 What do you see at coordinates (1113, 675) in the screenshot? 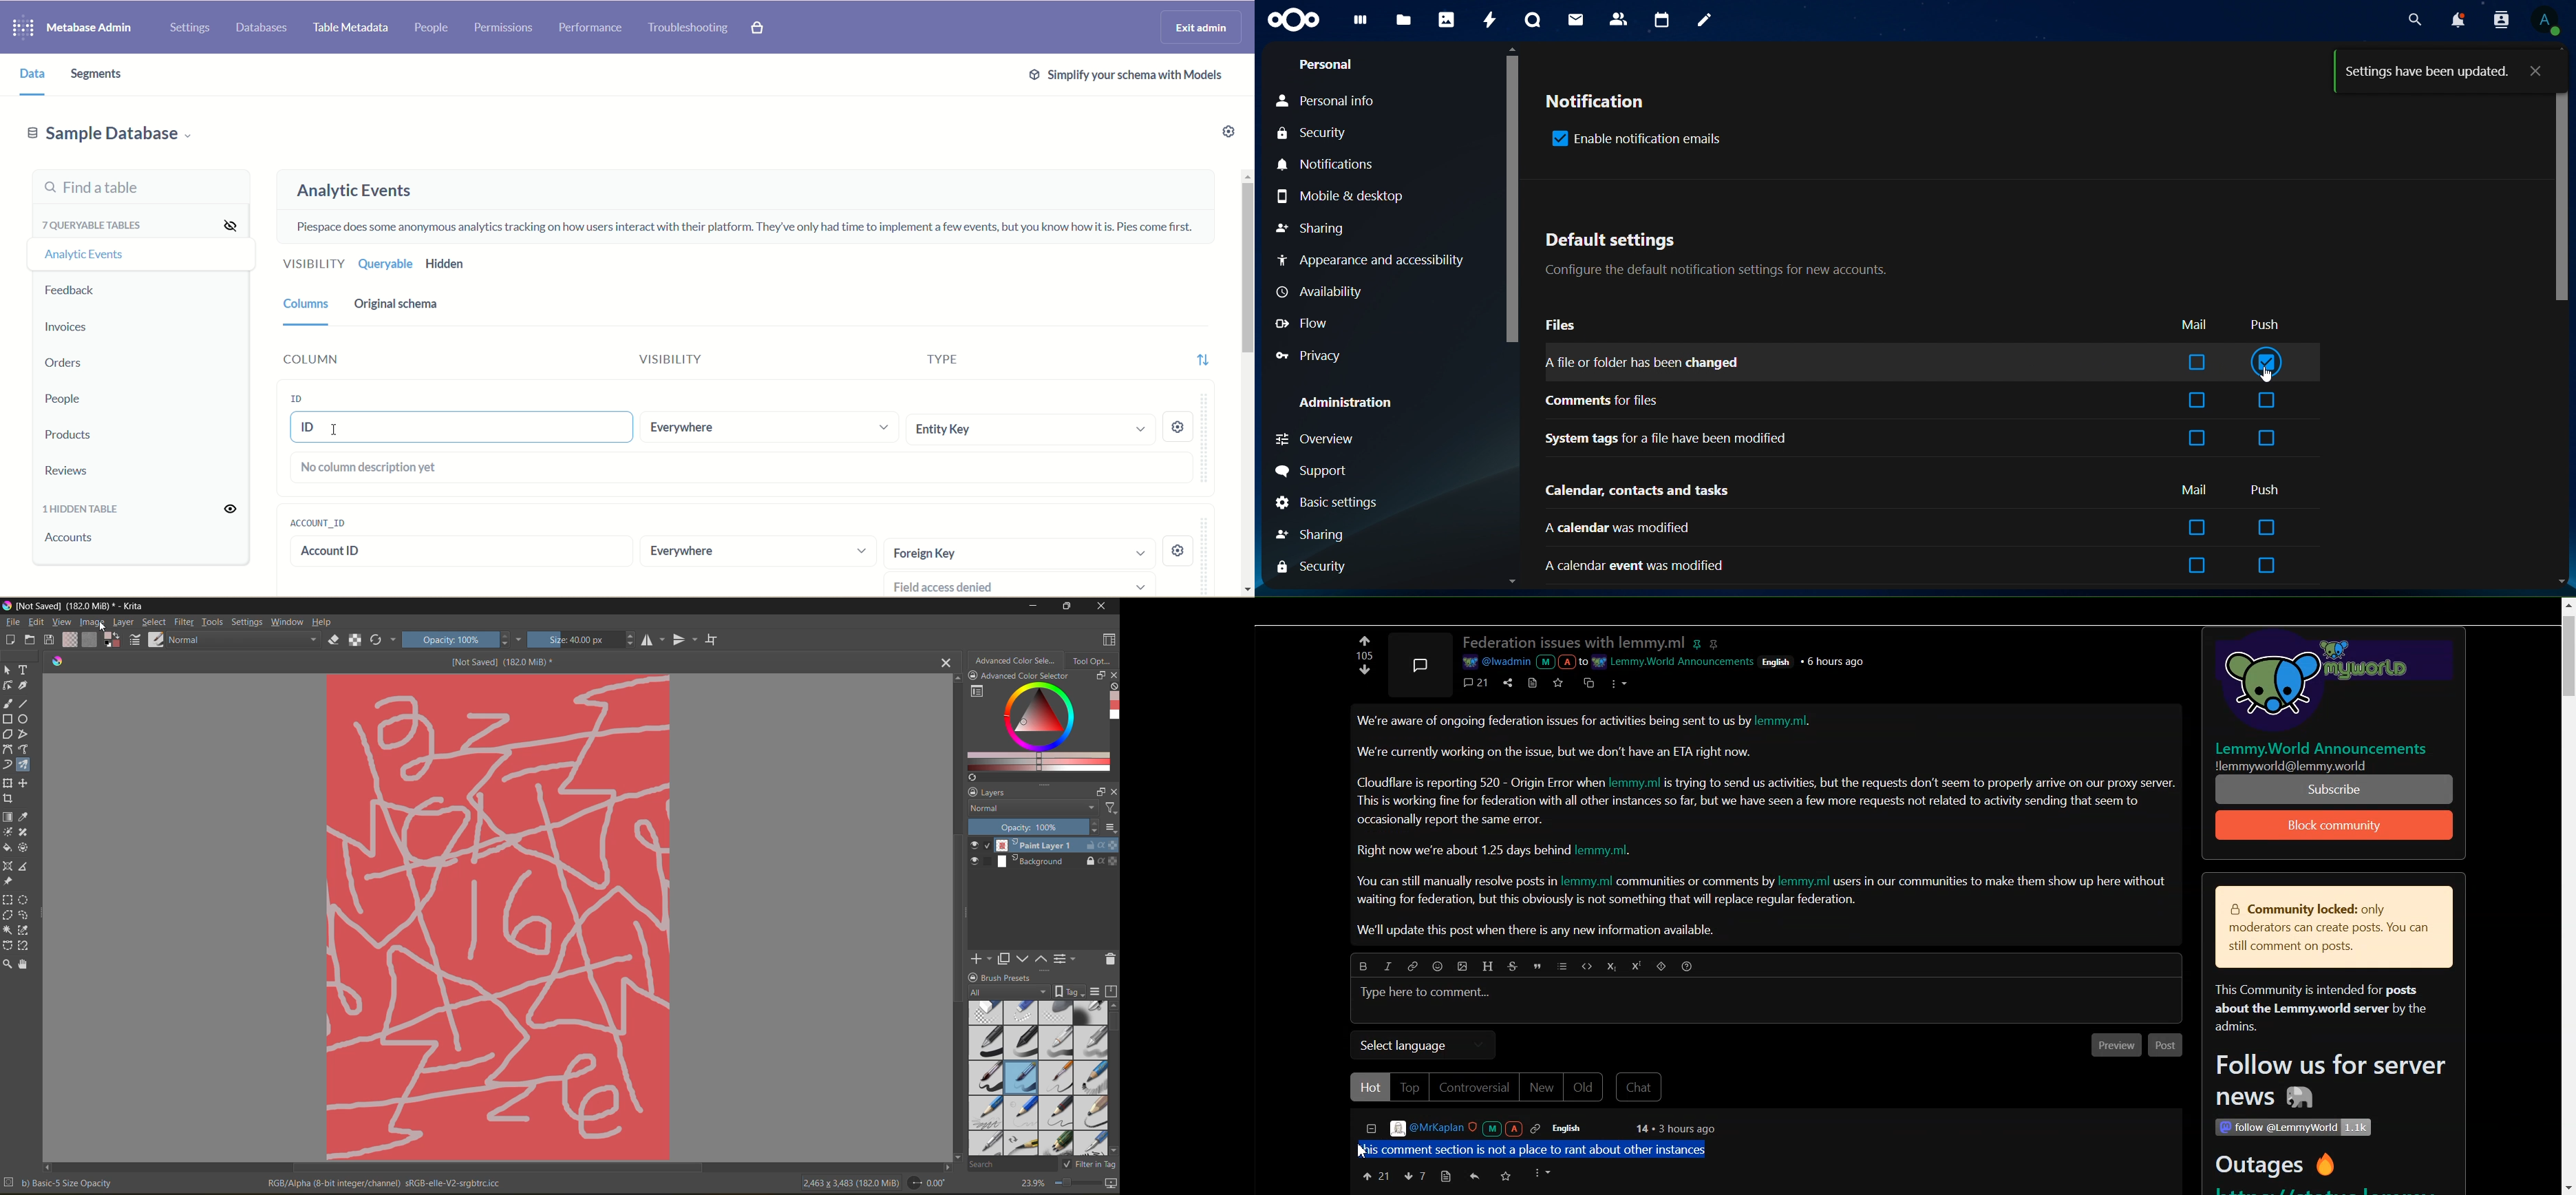
I see `close docker` at bounding box center [1113, 675].